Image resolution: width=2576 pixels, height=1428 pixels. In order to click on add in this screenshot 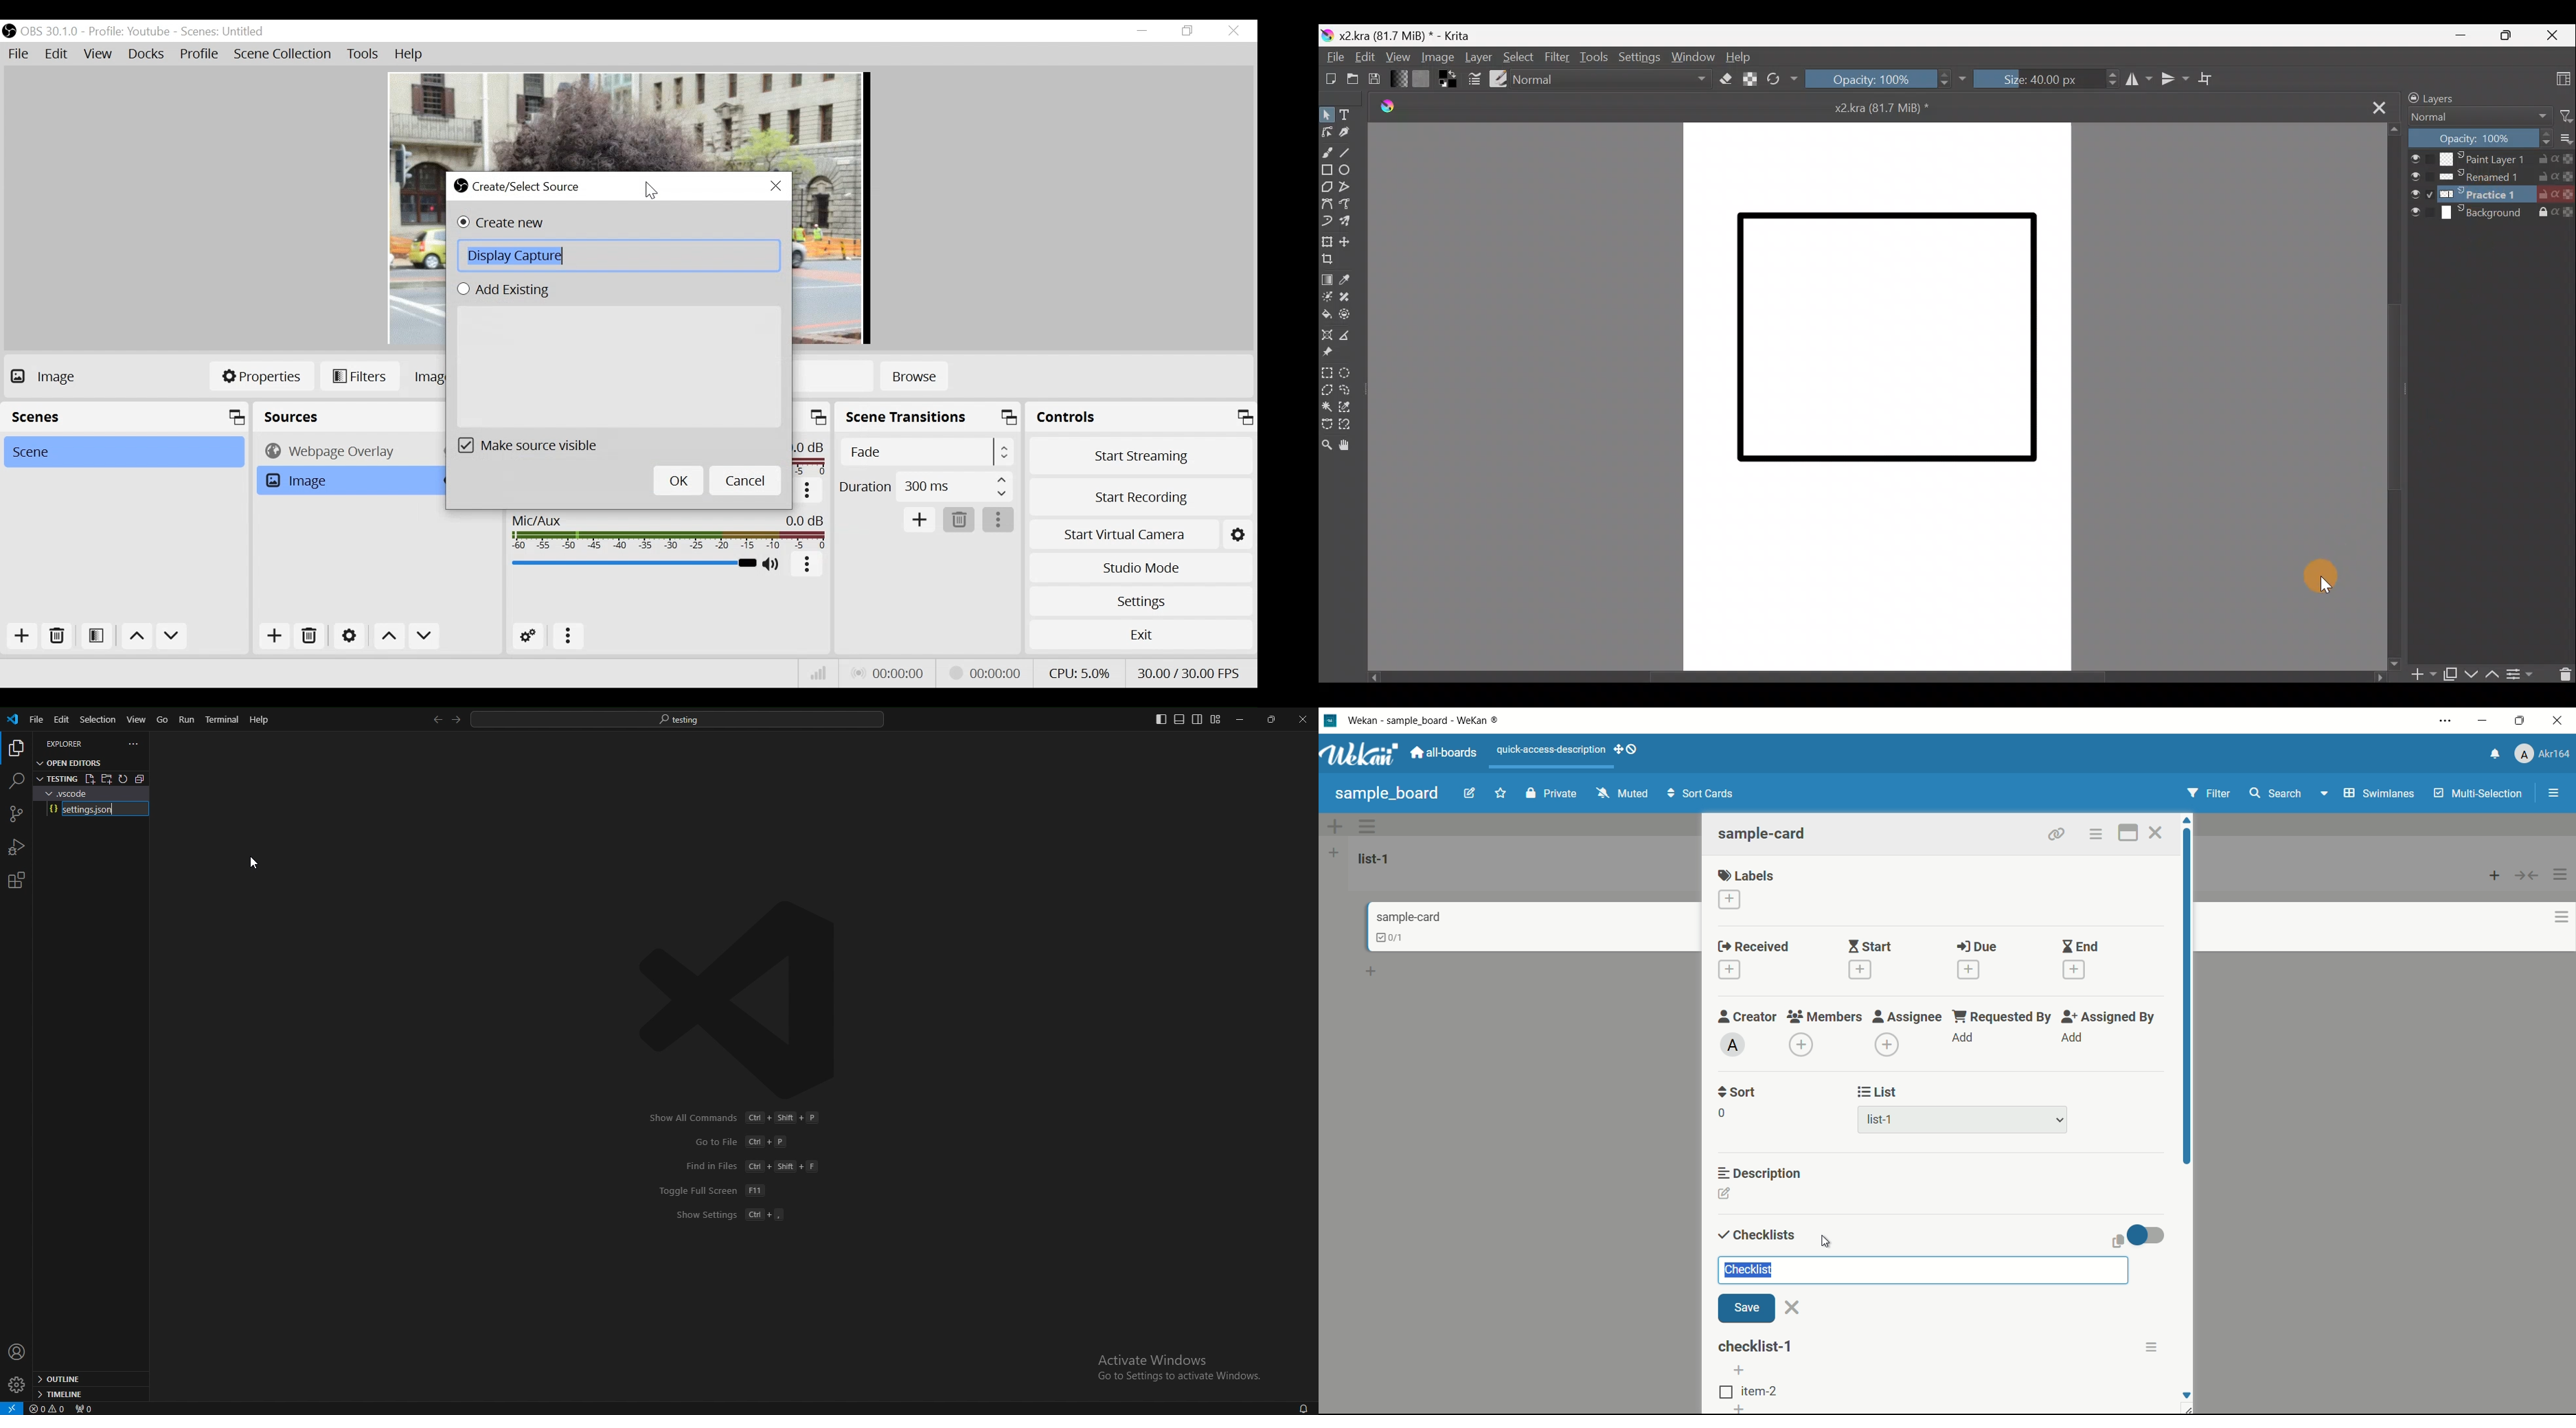, I will do `click(1736, 1410)`.